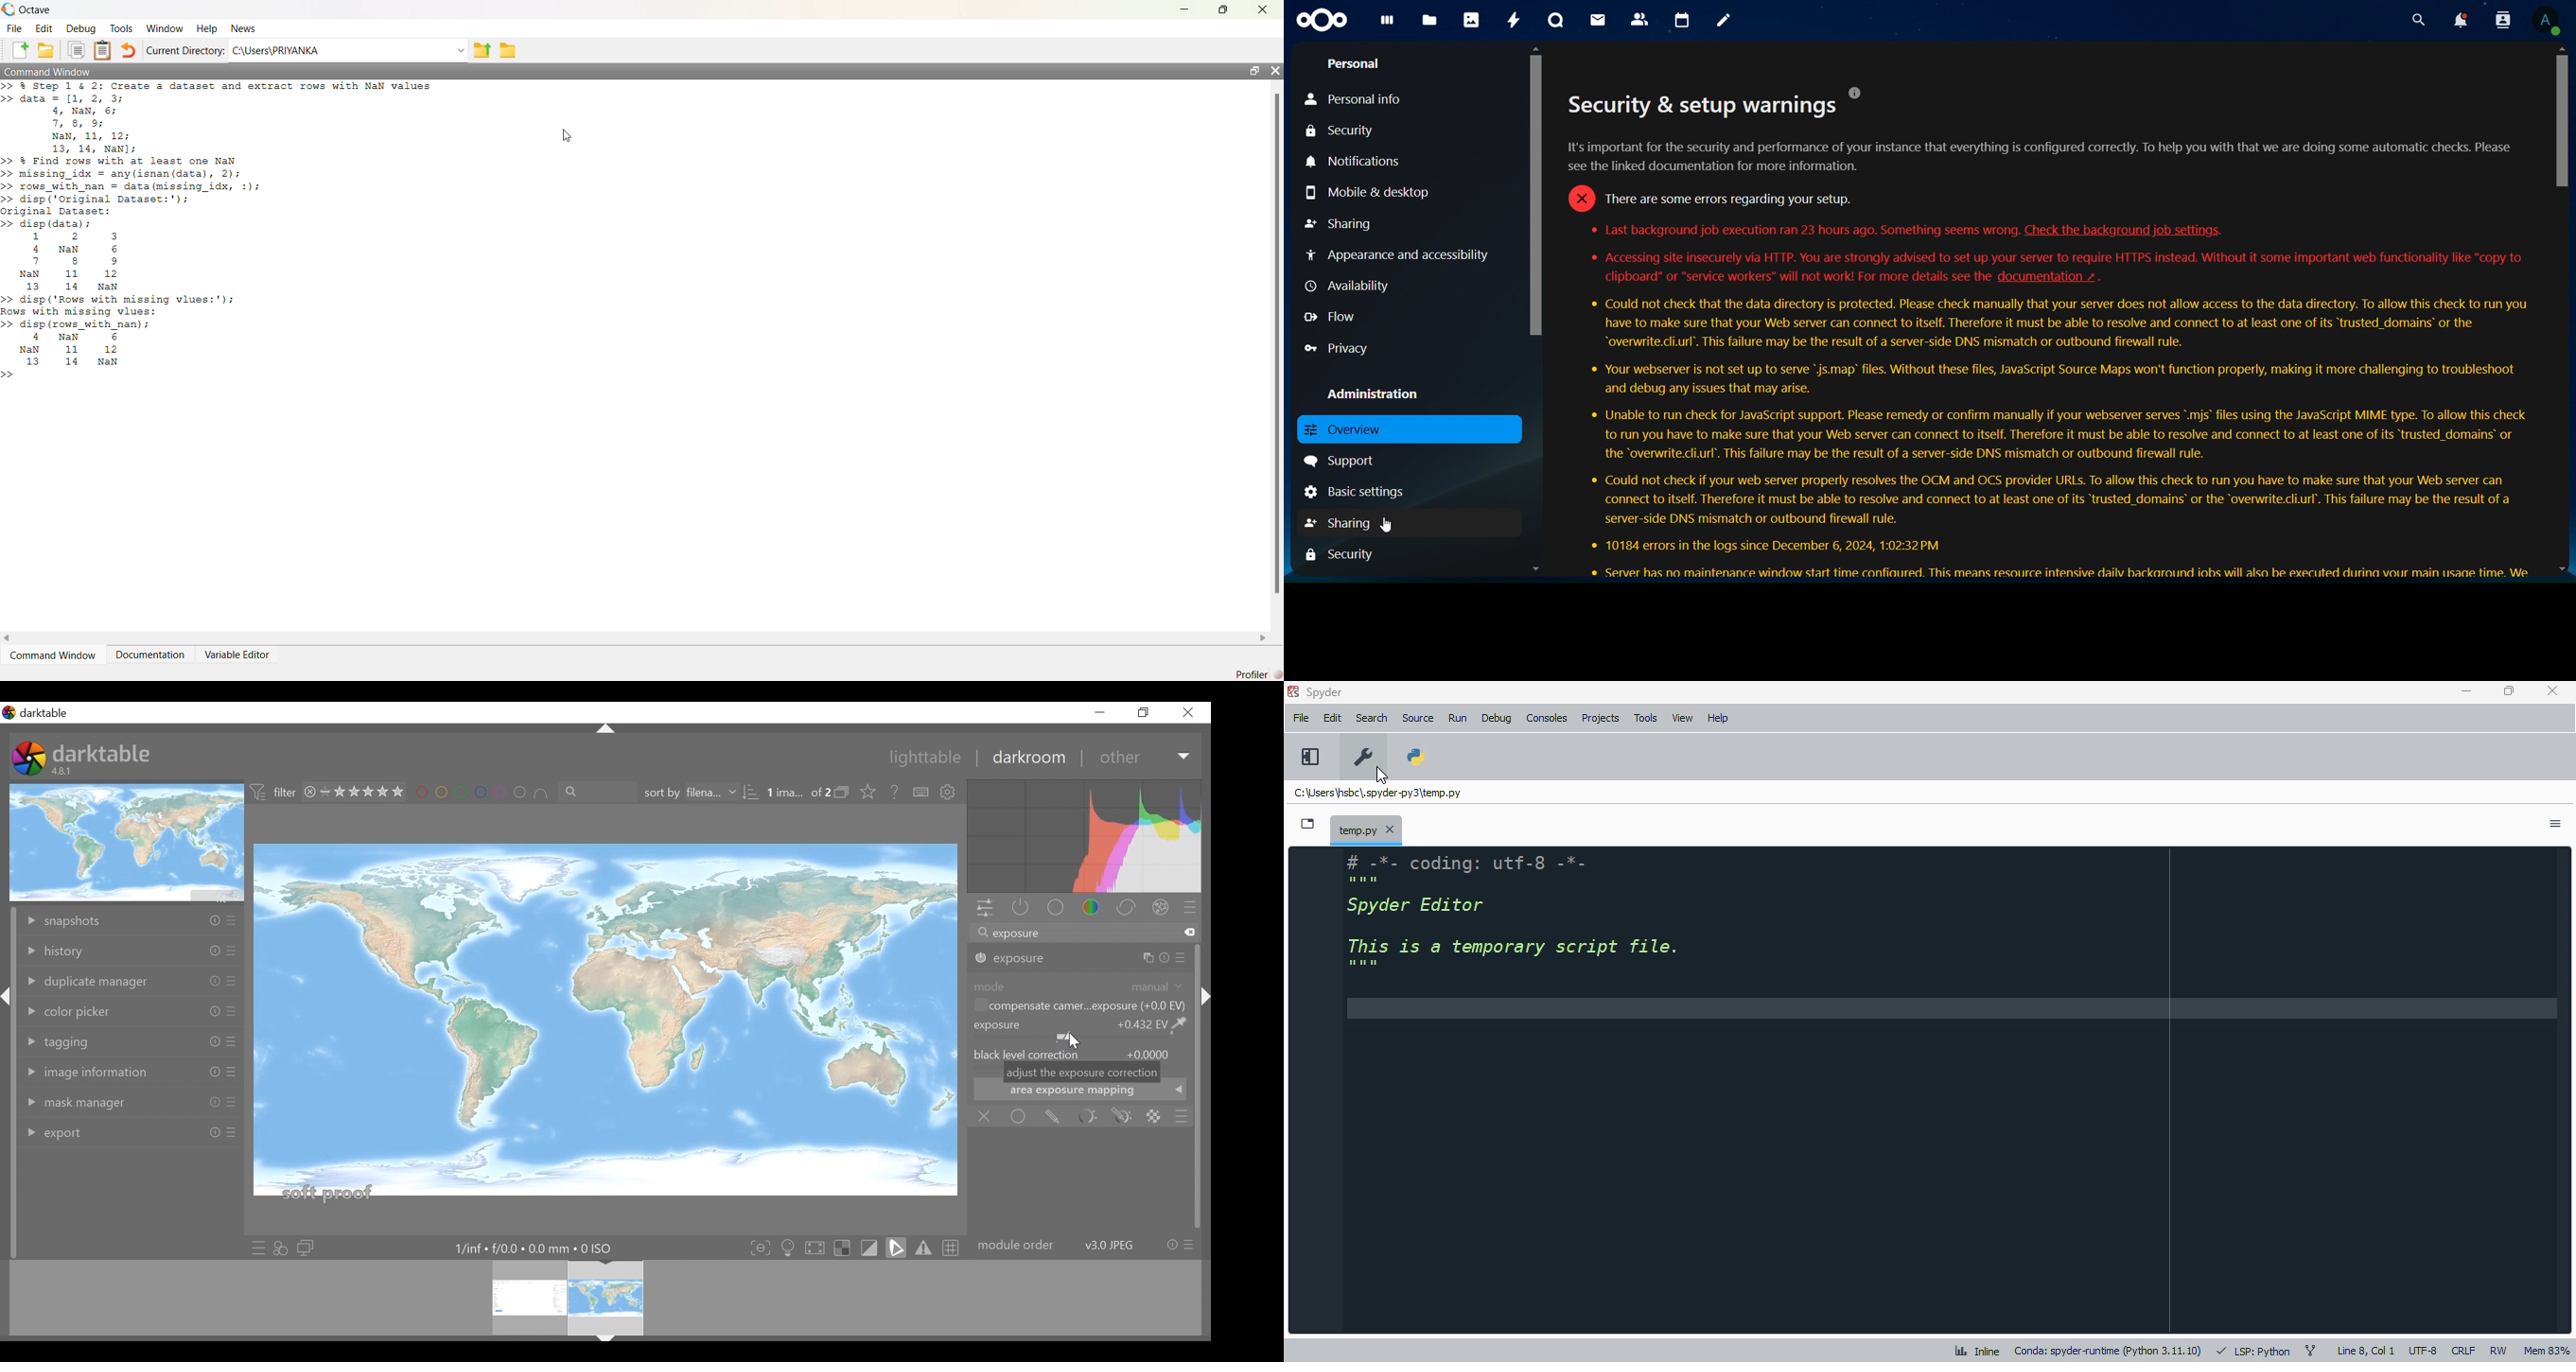 The width and height of the screenshot is (2576, 1372). Describe the element at coordinates (1385, 26) in the screenshot. I see `dashboard` at that location.